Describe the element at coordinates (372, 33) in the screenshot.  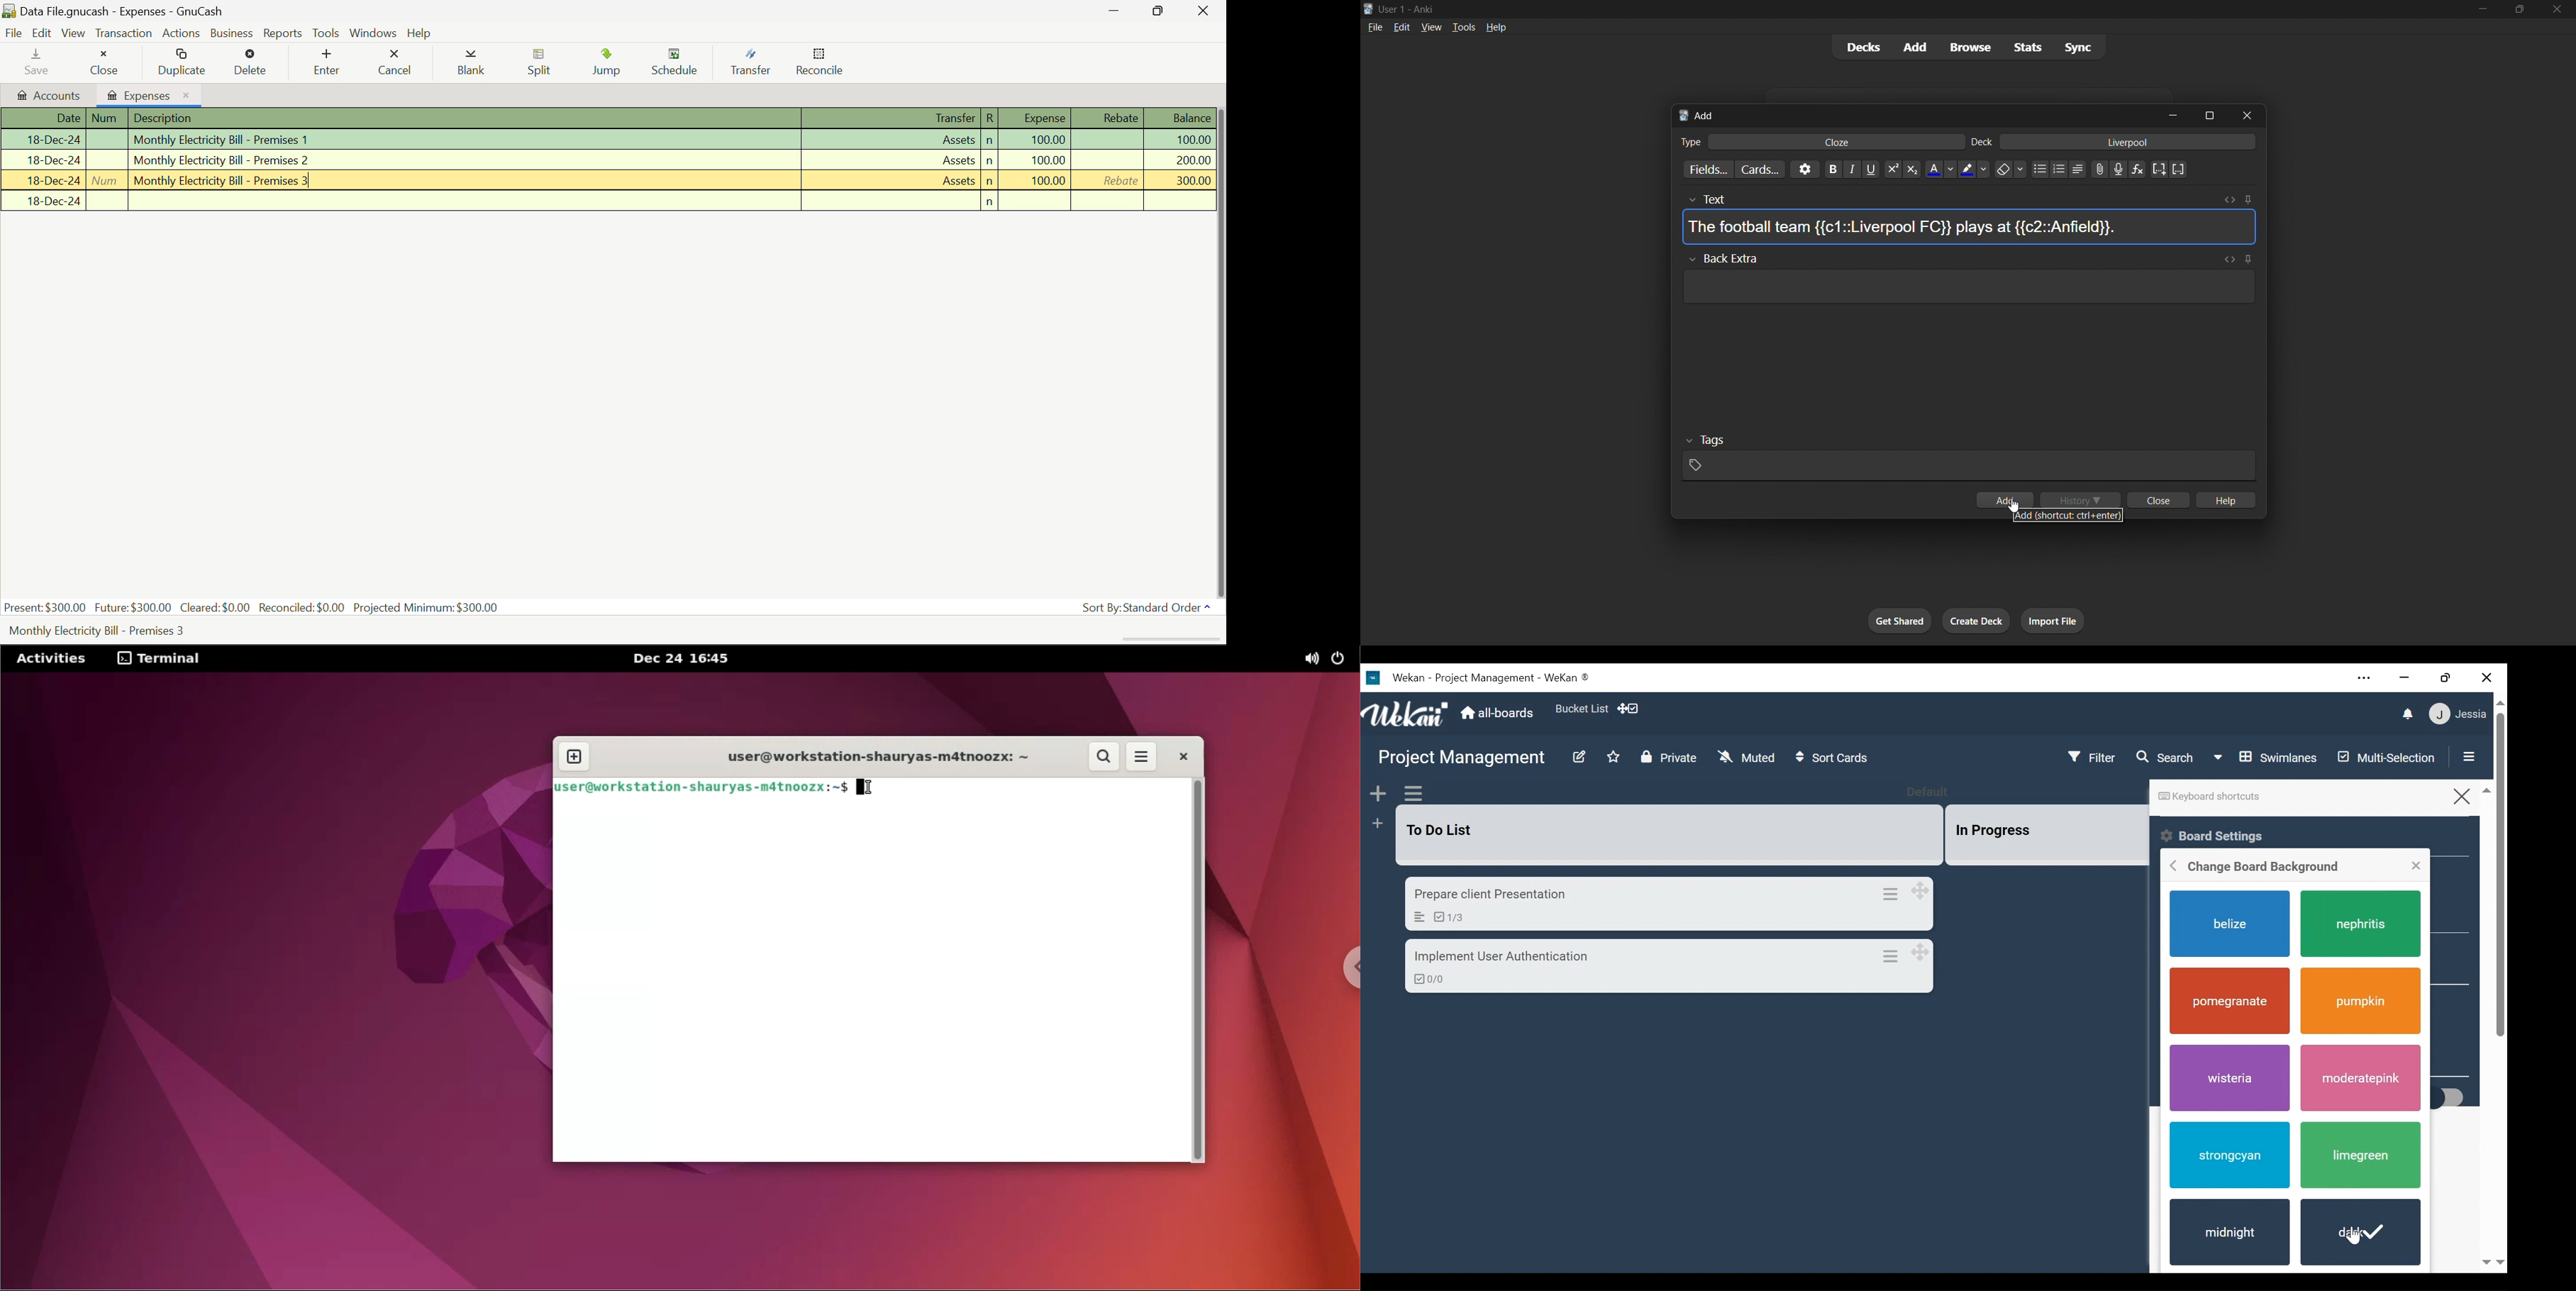
I see `Windows` at that location.